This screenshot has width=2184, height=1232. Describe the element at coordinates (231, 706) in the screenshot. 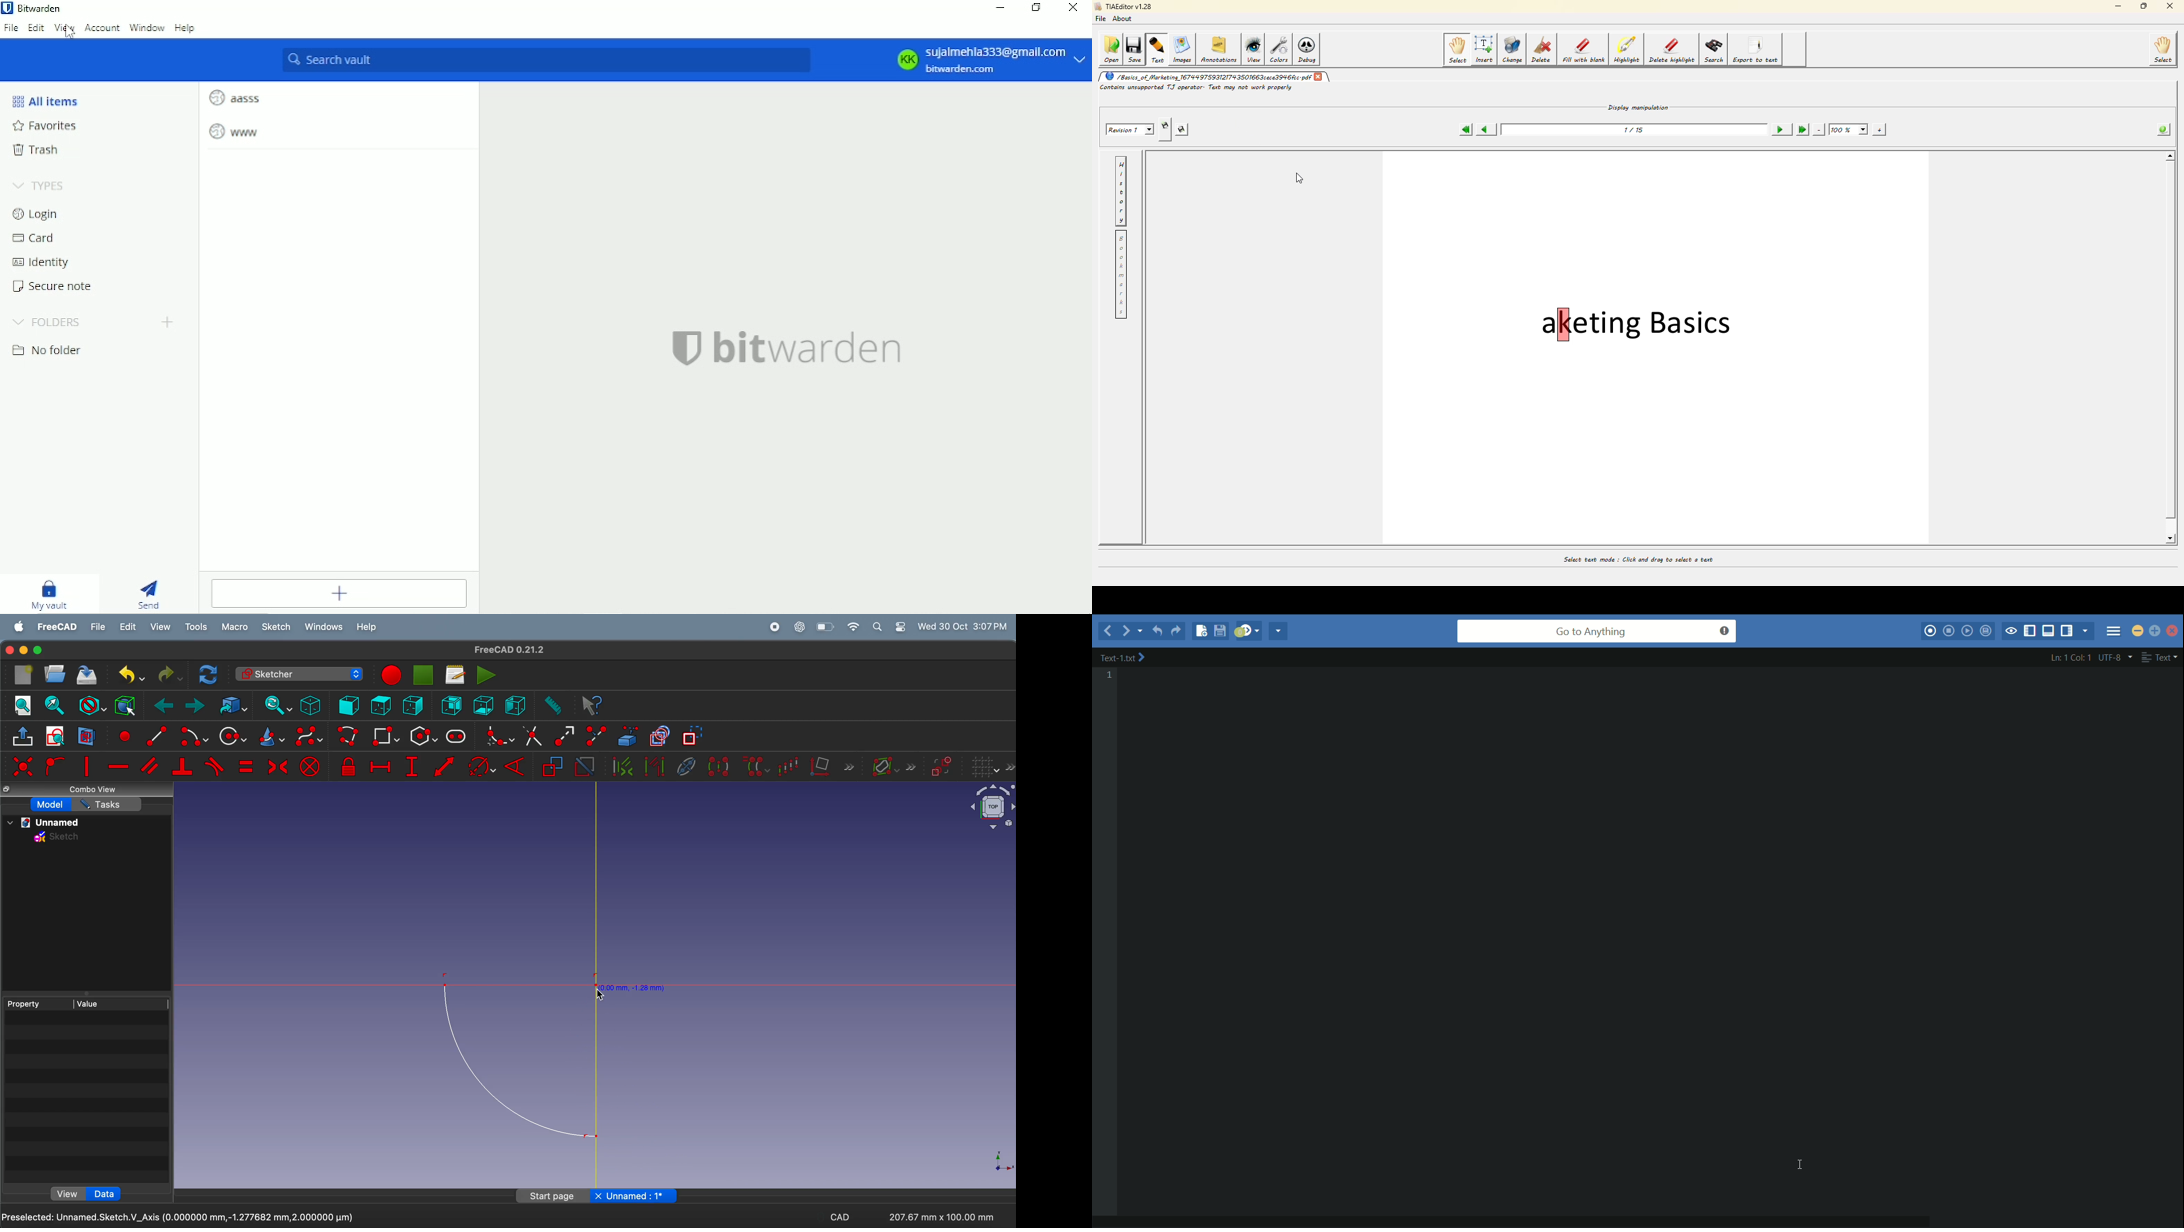

I see `go to toggled object` at that location.